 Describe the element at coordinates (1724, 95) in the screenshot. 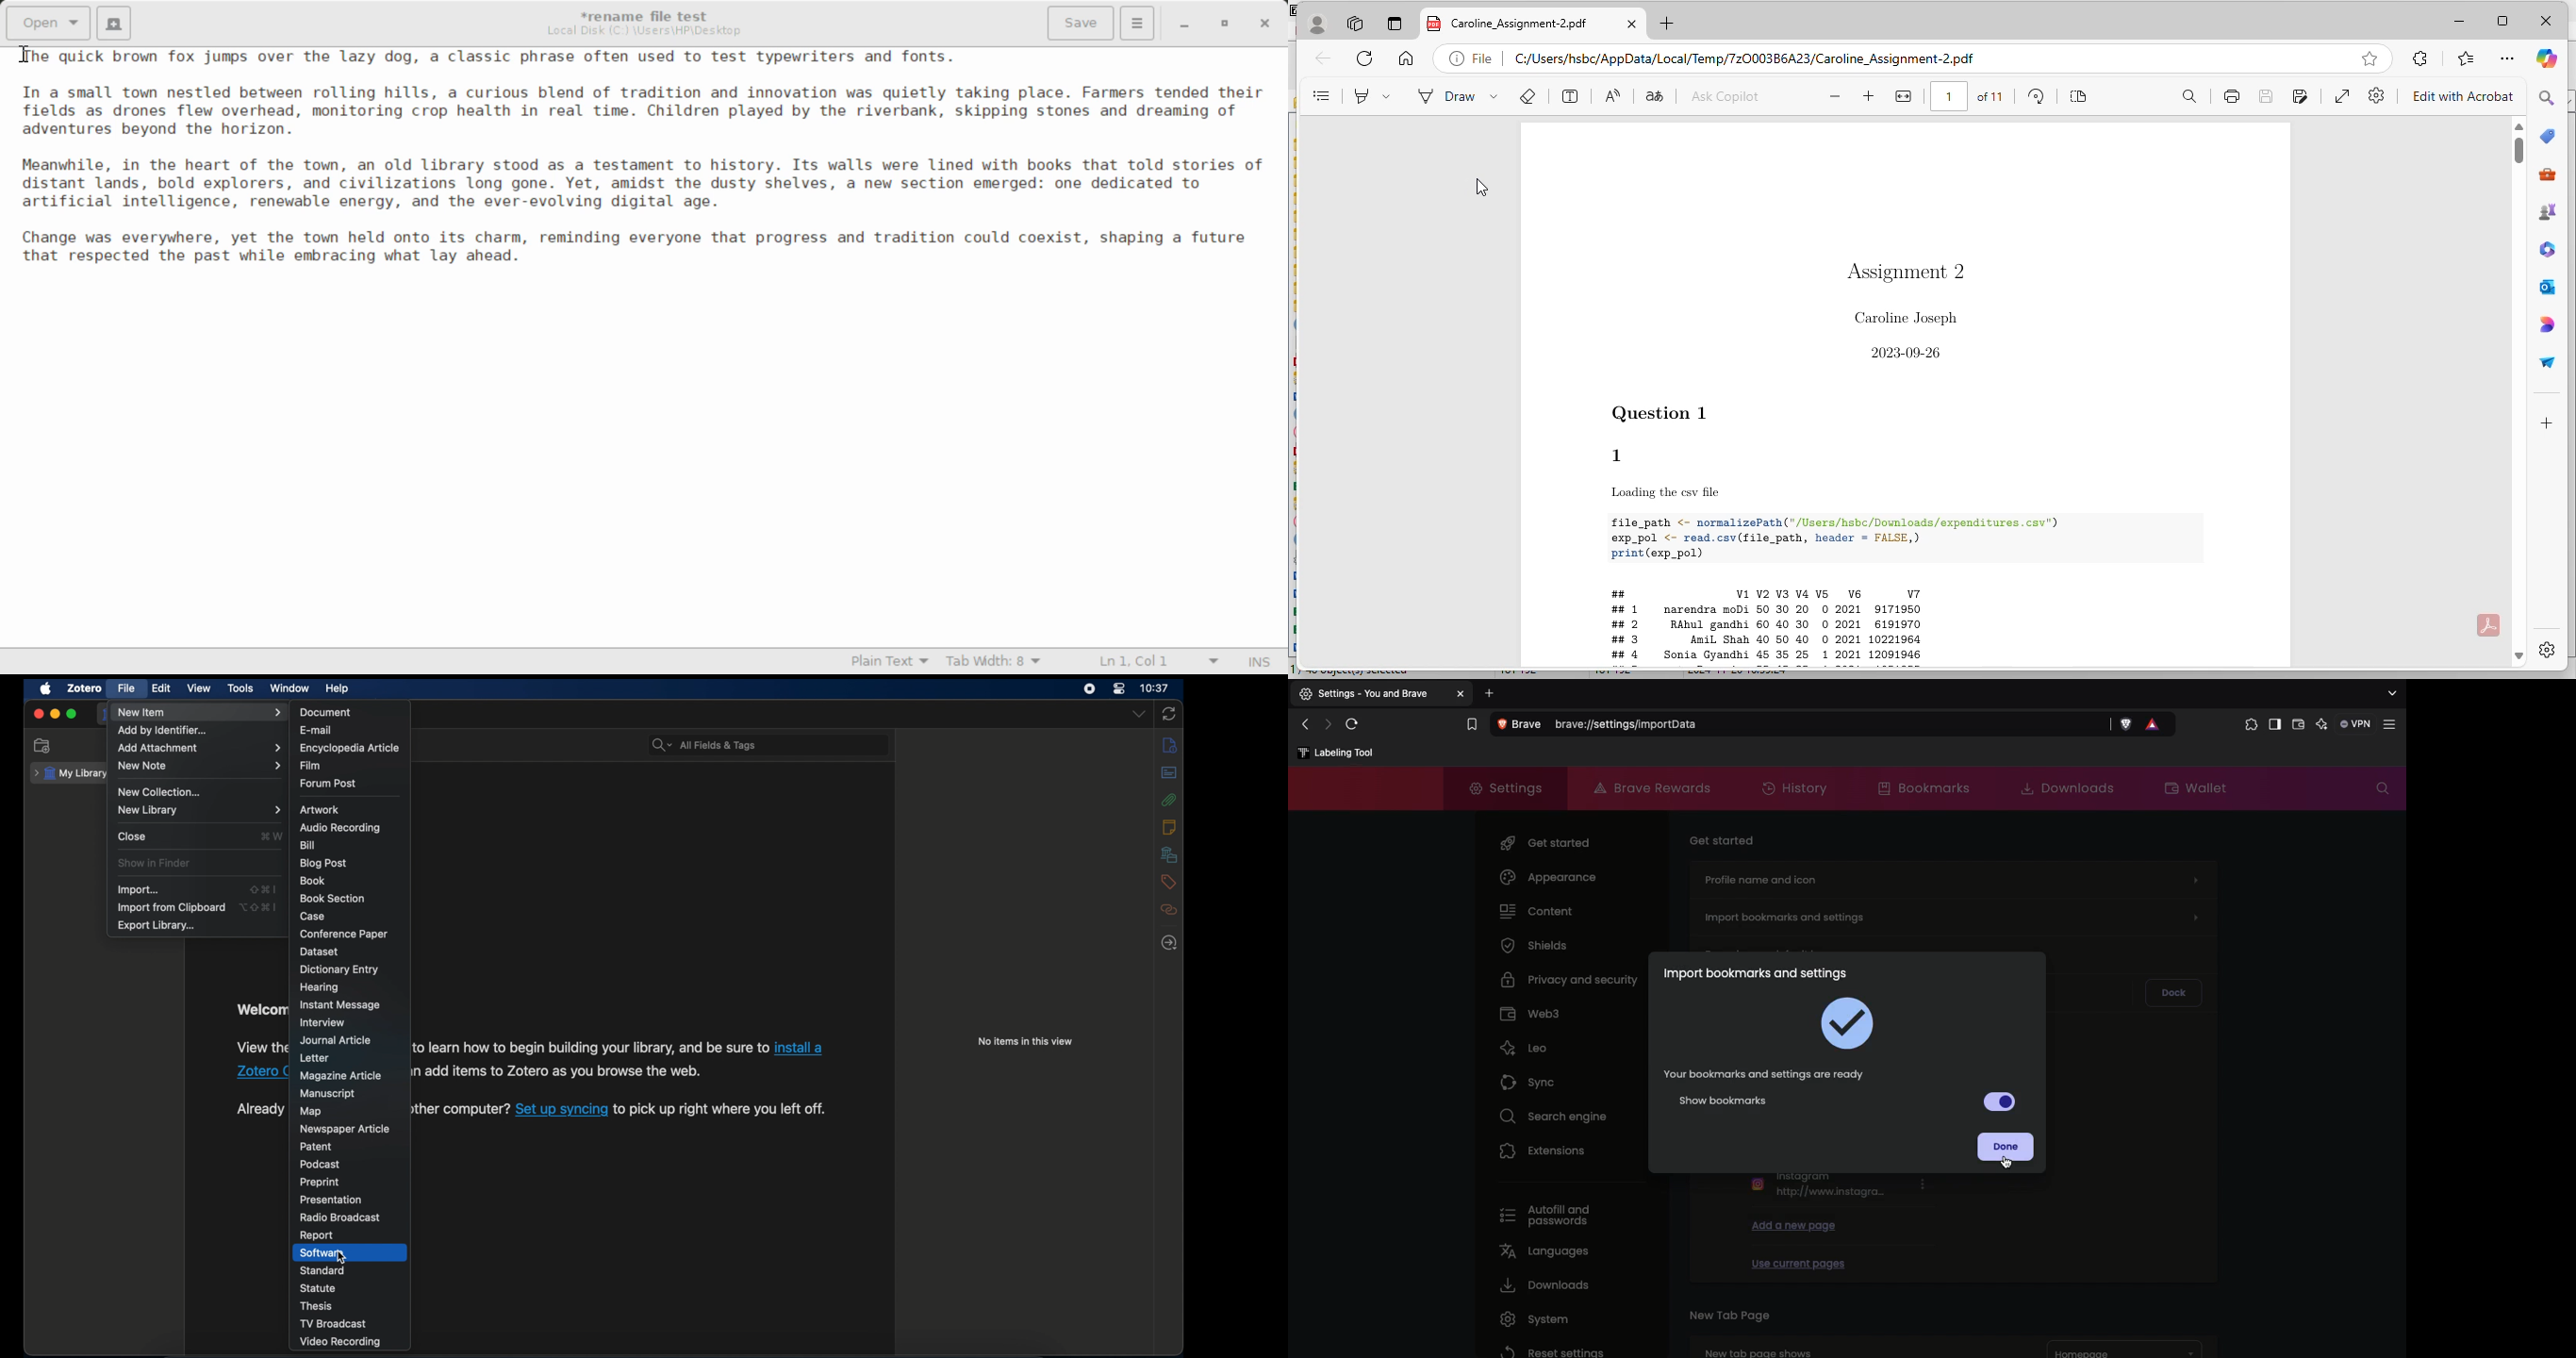

I see `ask copilot about this file` at that location.